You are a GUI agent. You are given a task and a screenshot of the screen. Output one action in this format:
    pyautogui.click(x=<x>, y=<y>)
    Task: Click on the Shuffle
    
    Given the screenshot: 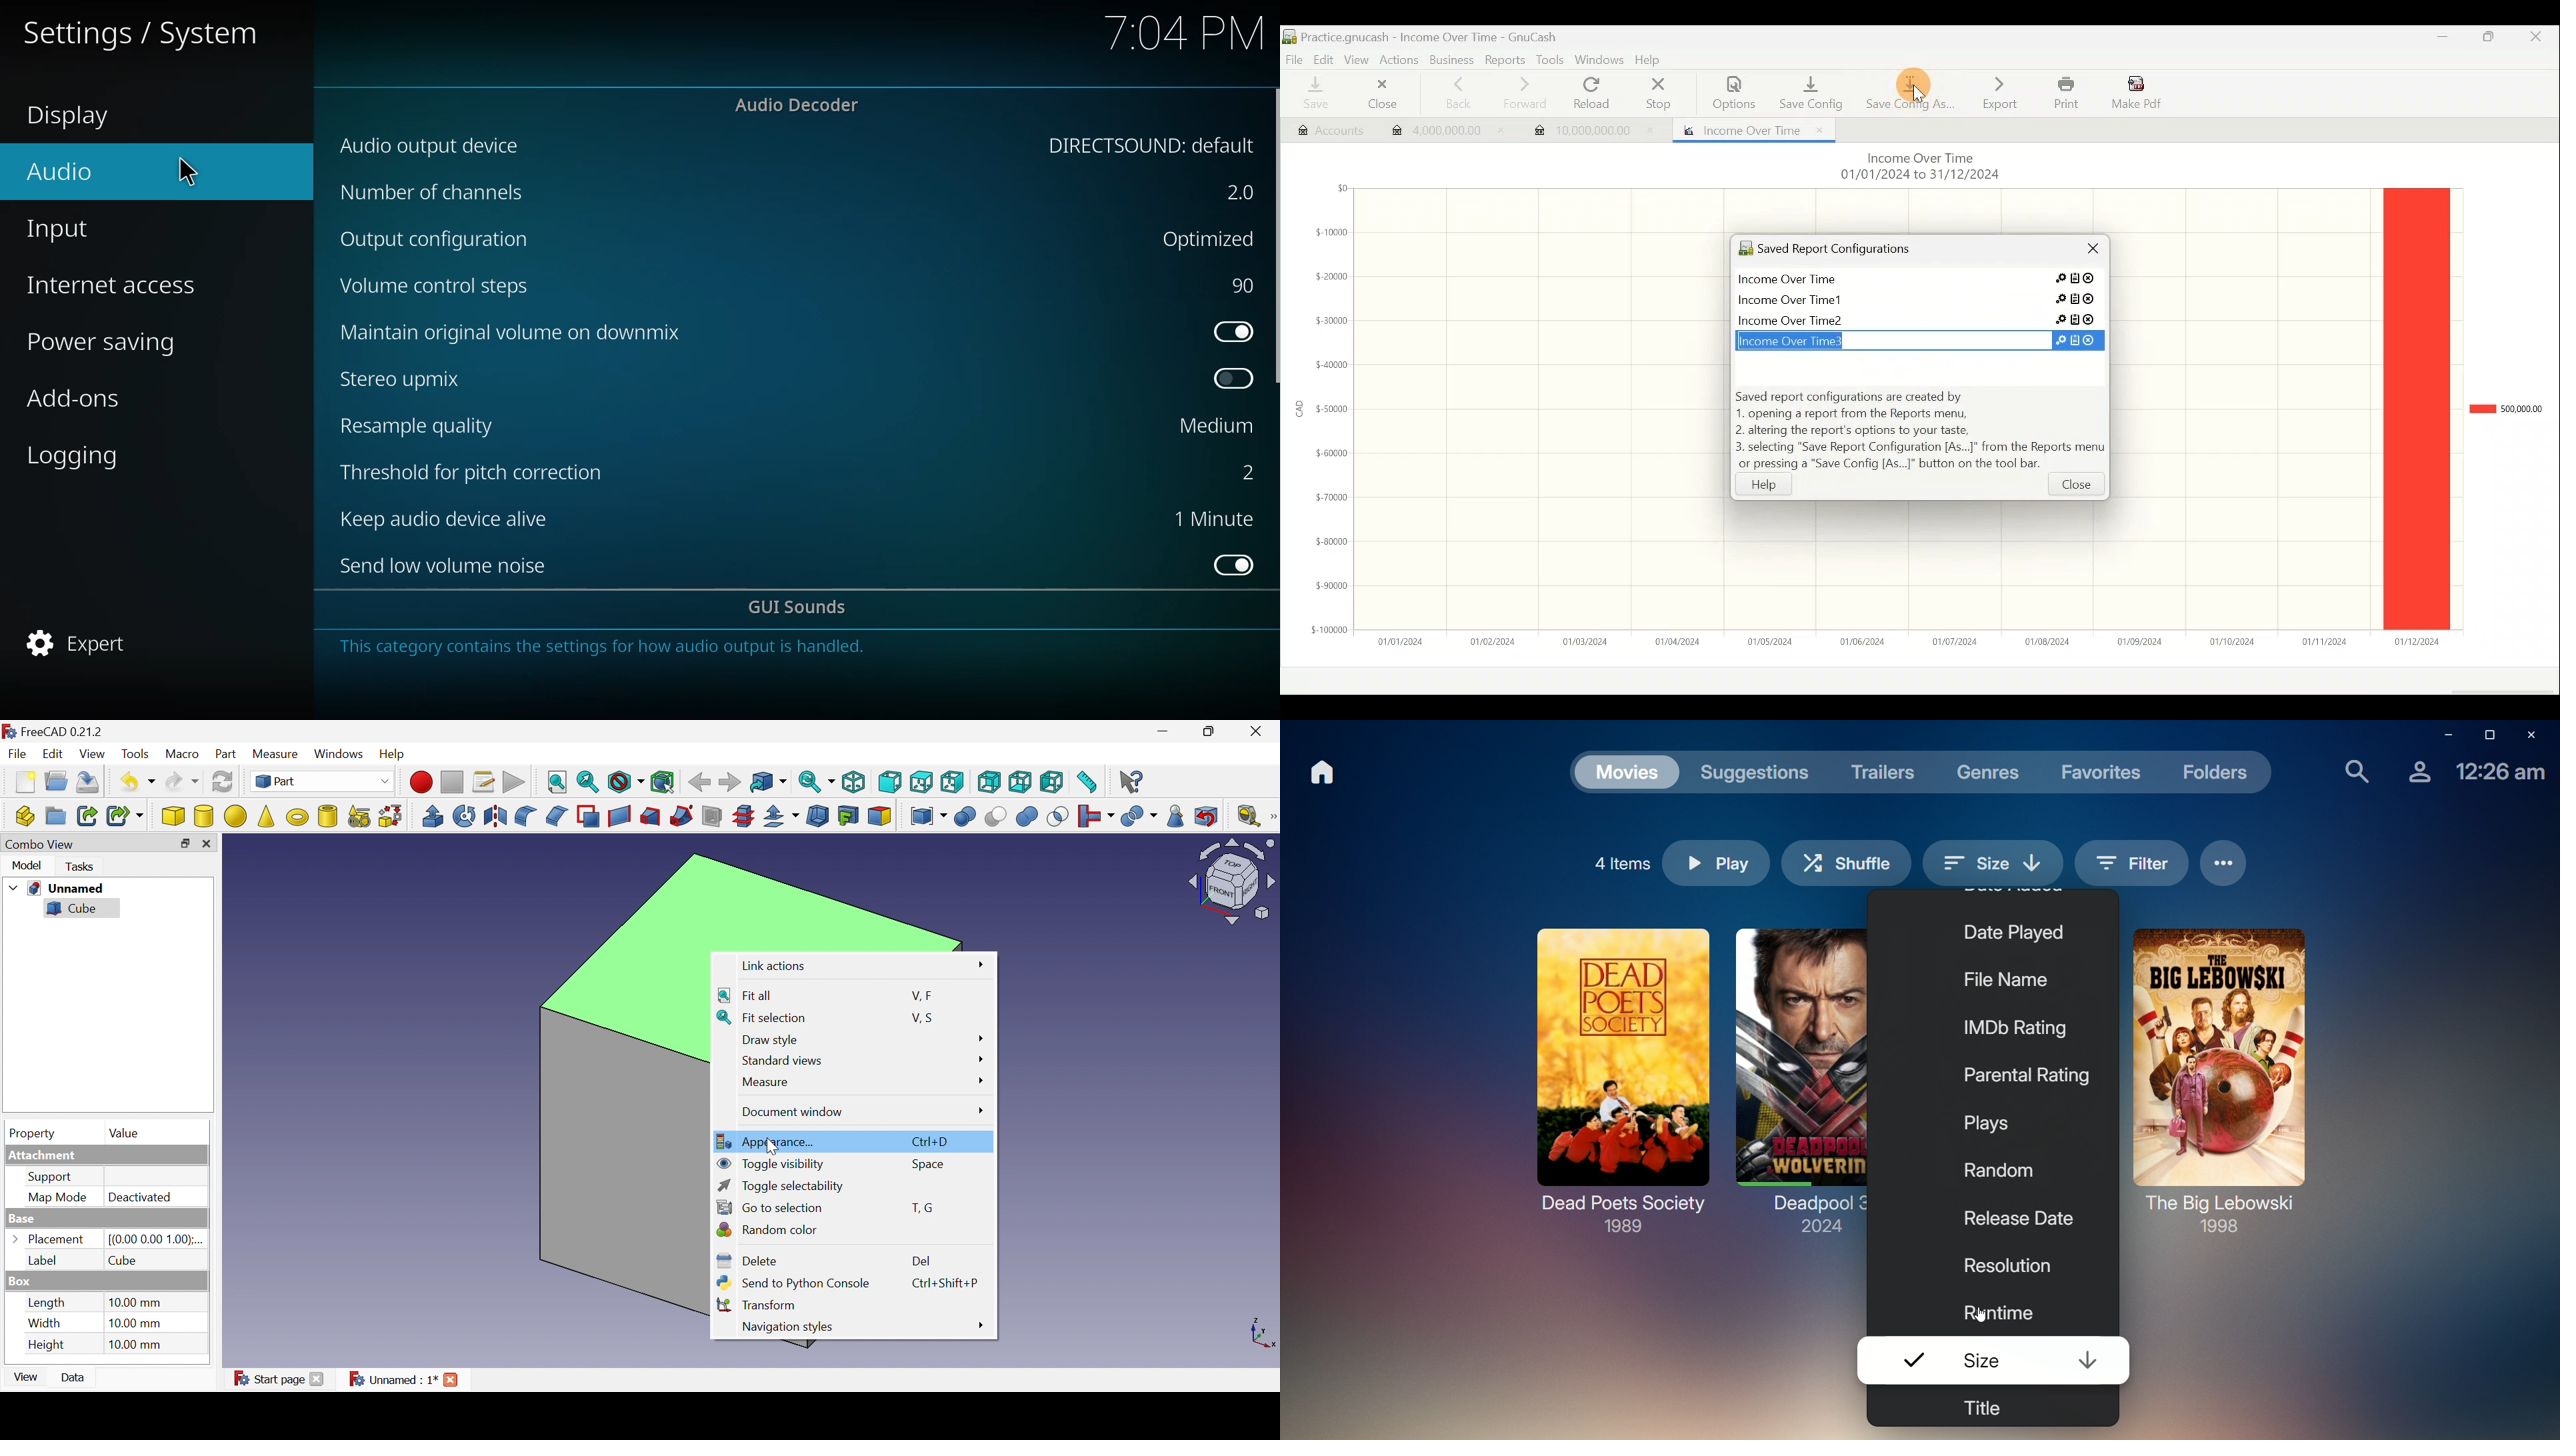 What is the action you would take?
    pyautogui.click(x=1848, y=859)
    